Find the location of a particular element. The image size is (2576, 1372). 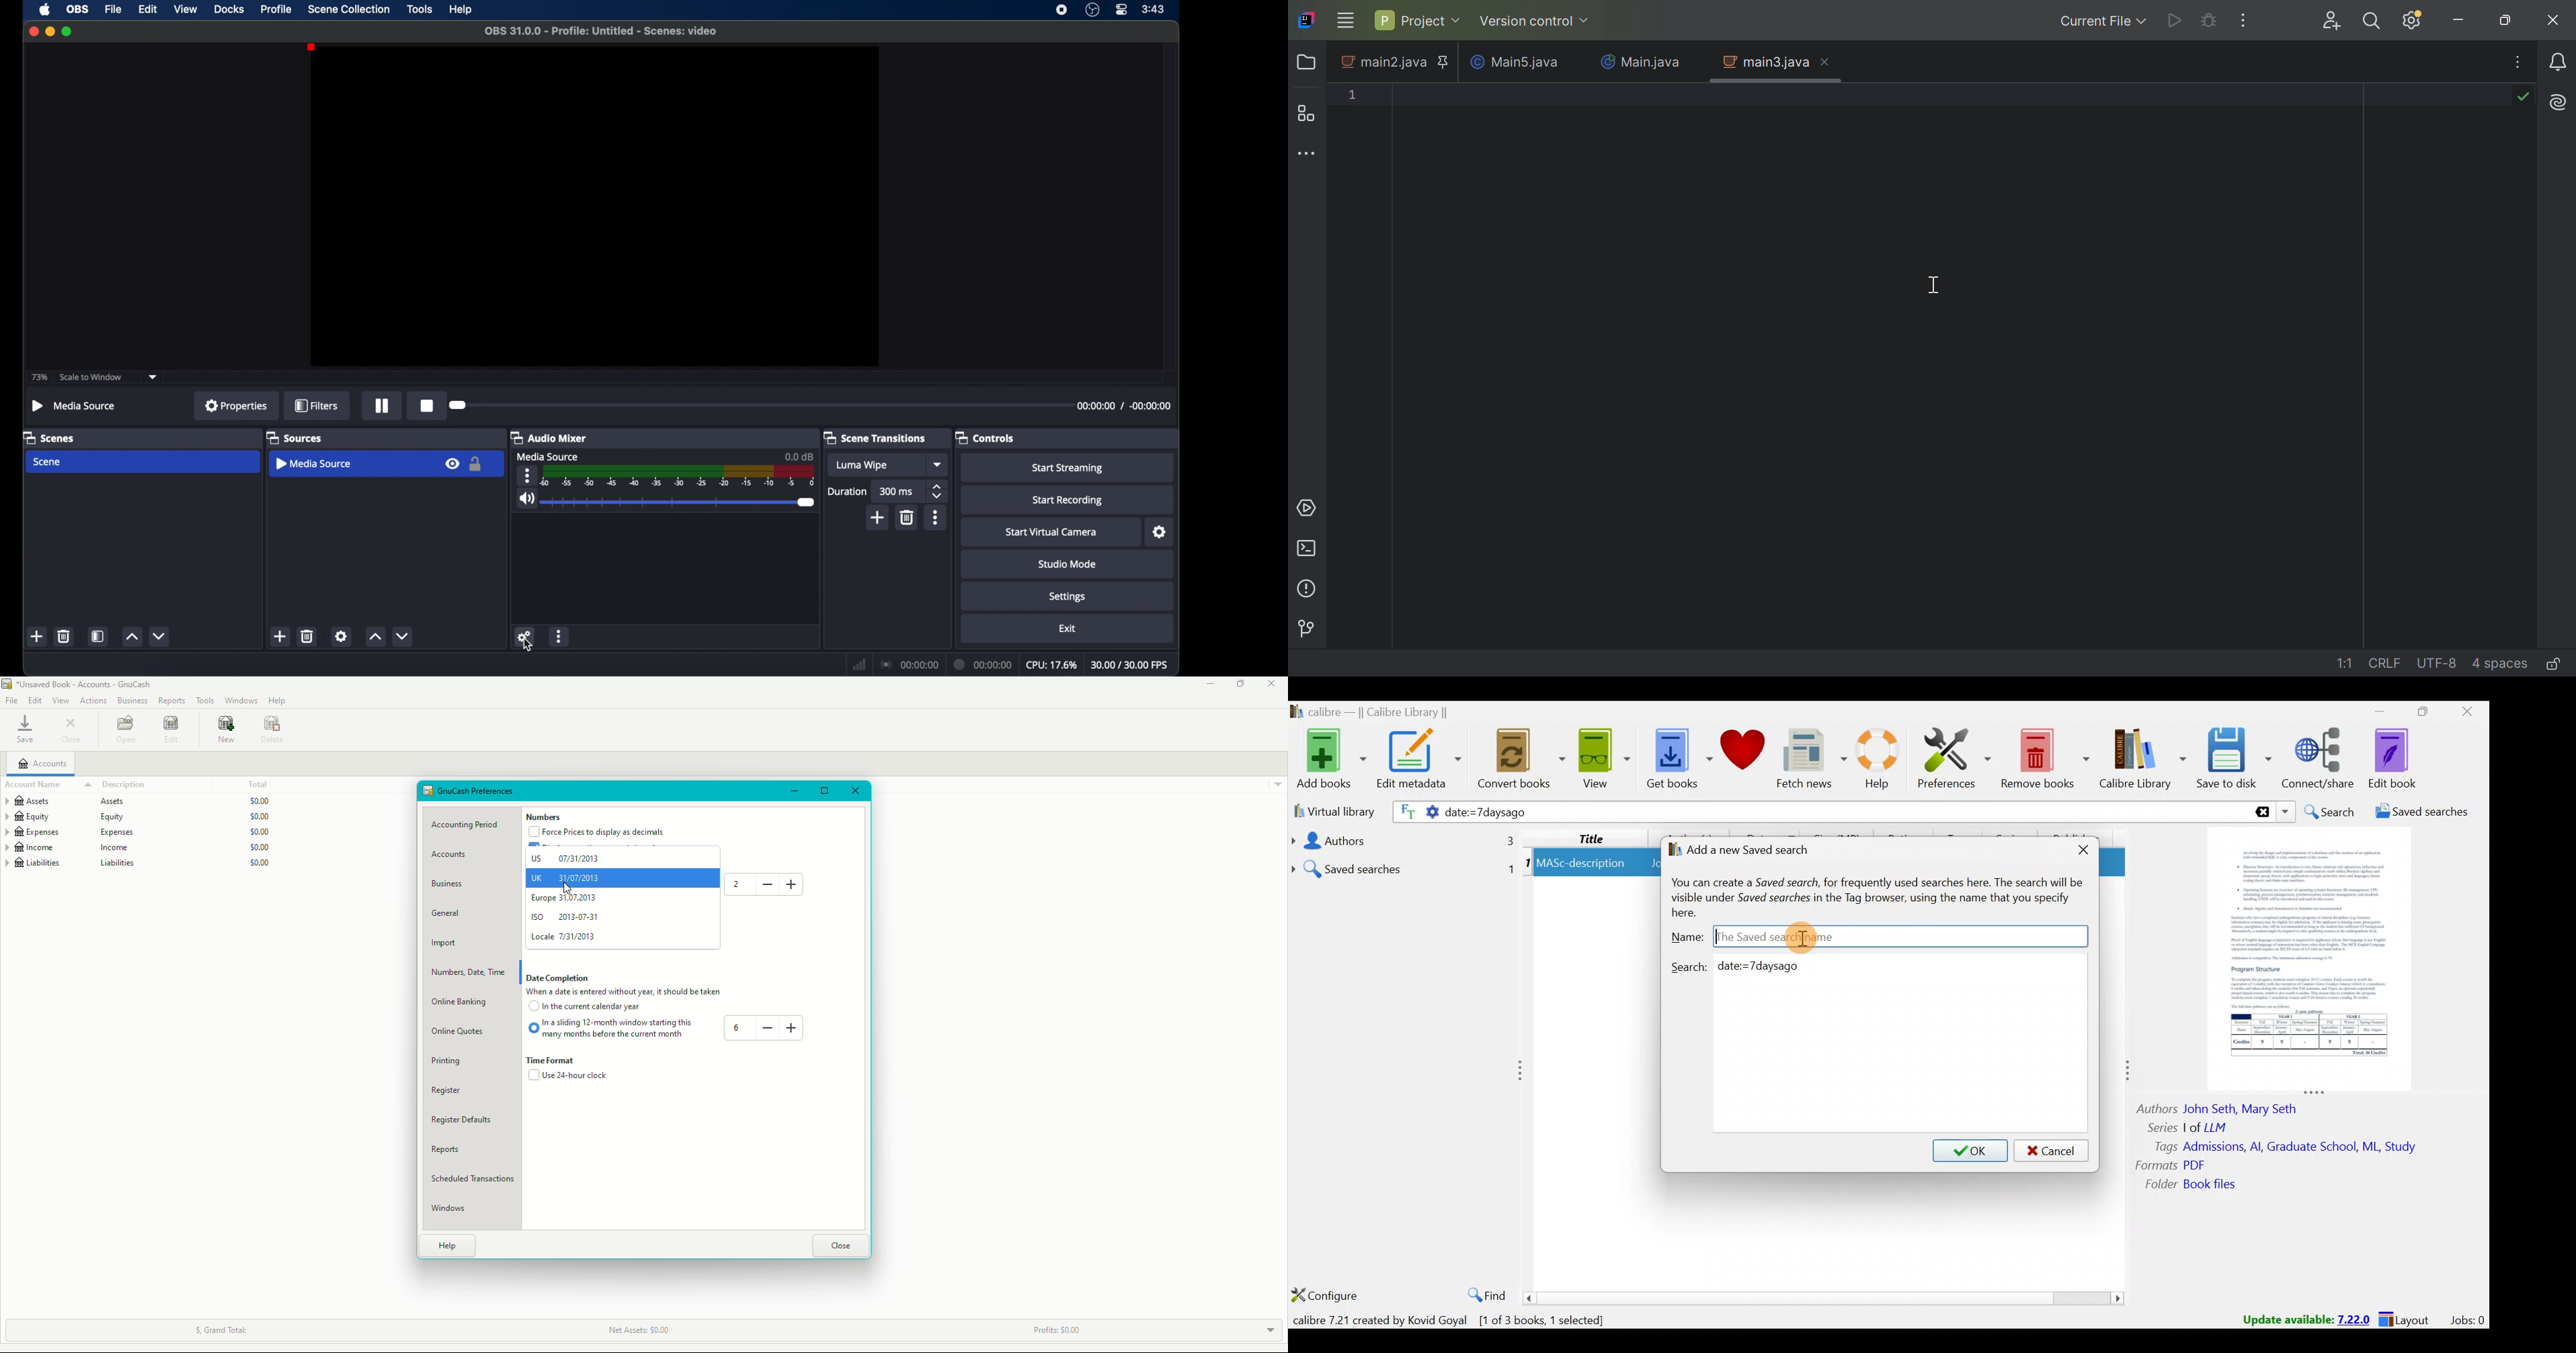

dropdown is located at coordinates (153, 377).